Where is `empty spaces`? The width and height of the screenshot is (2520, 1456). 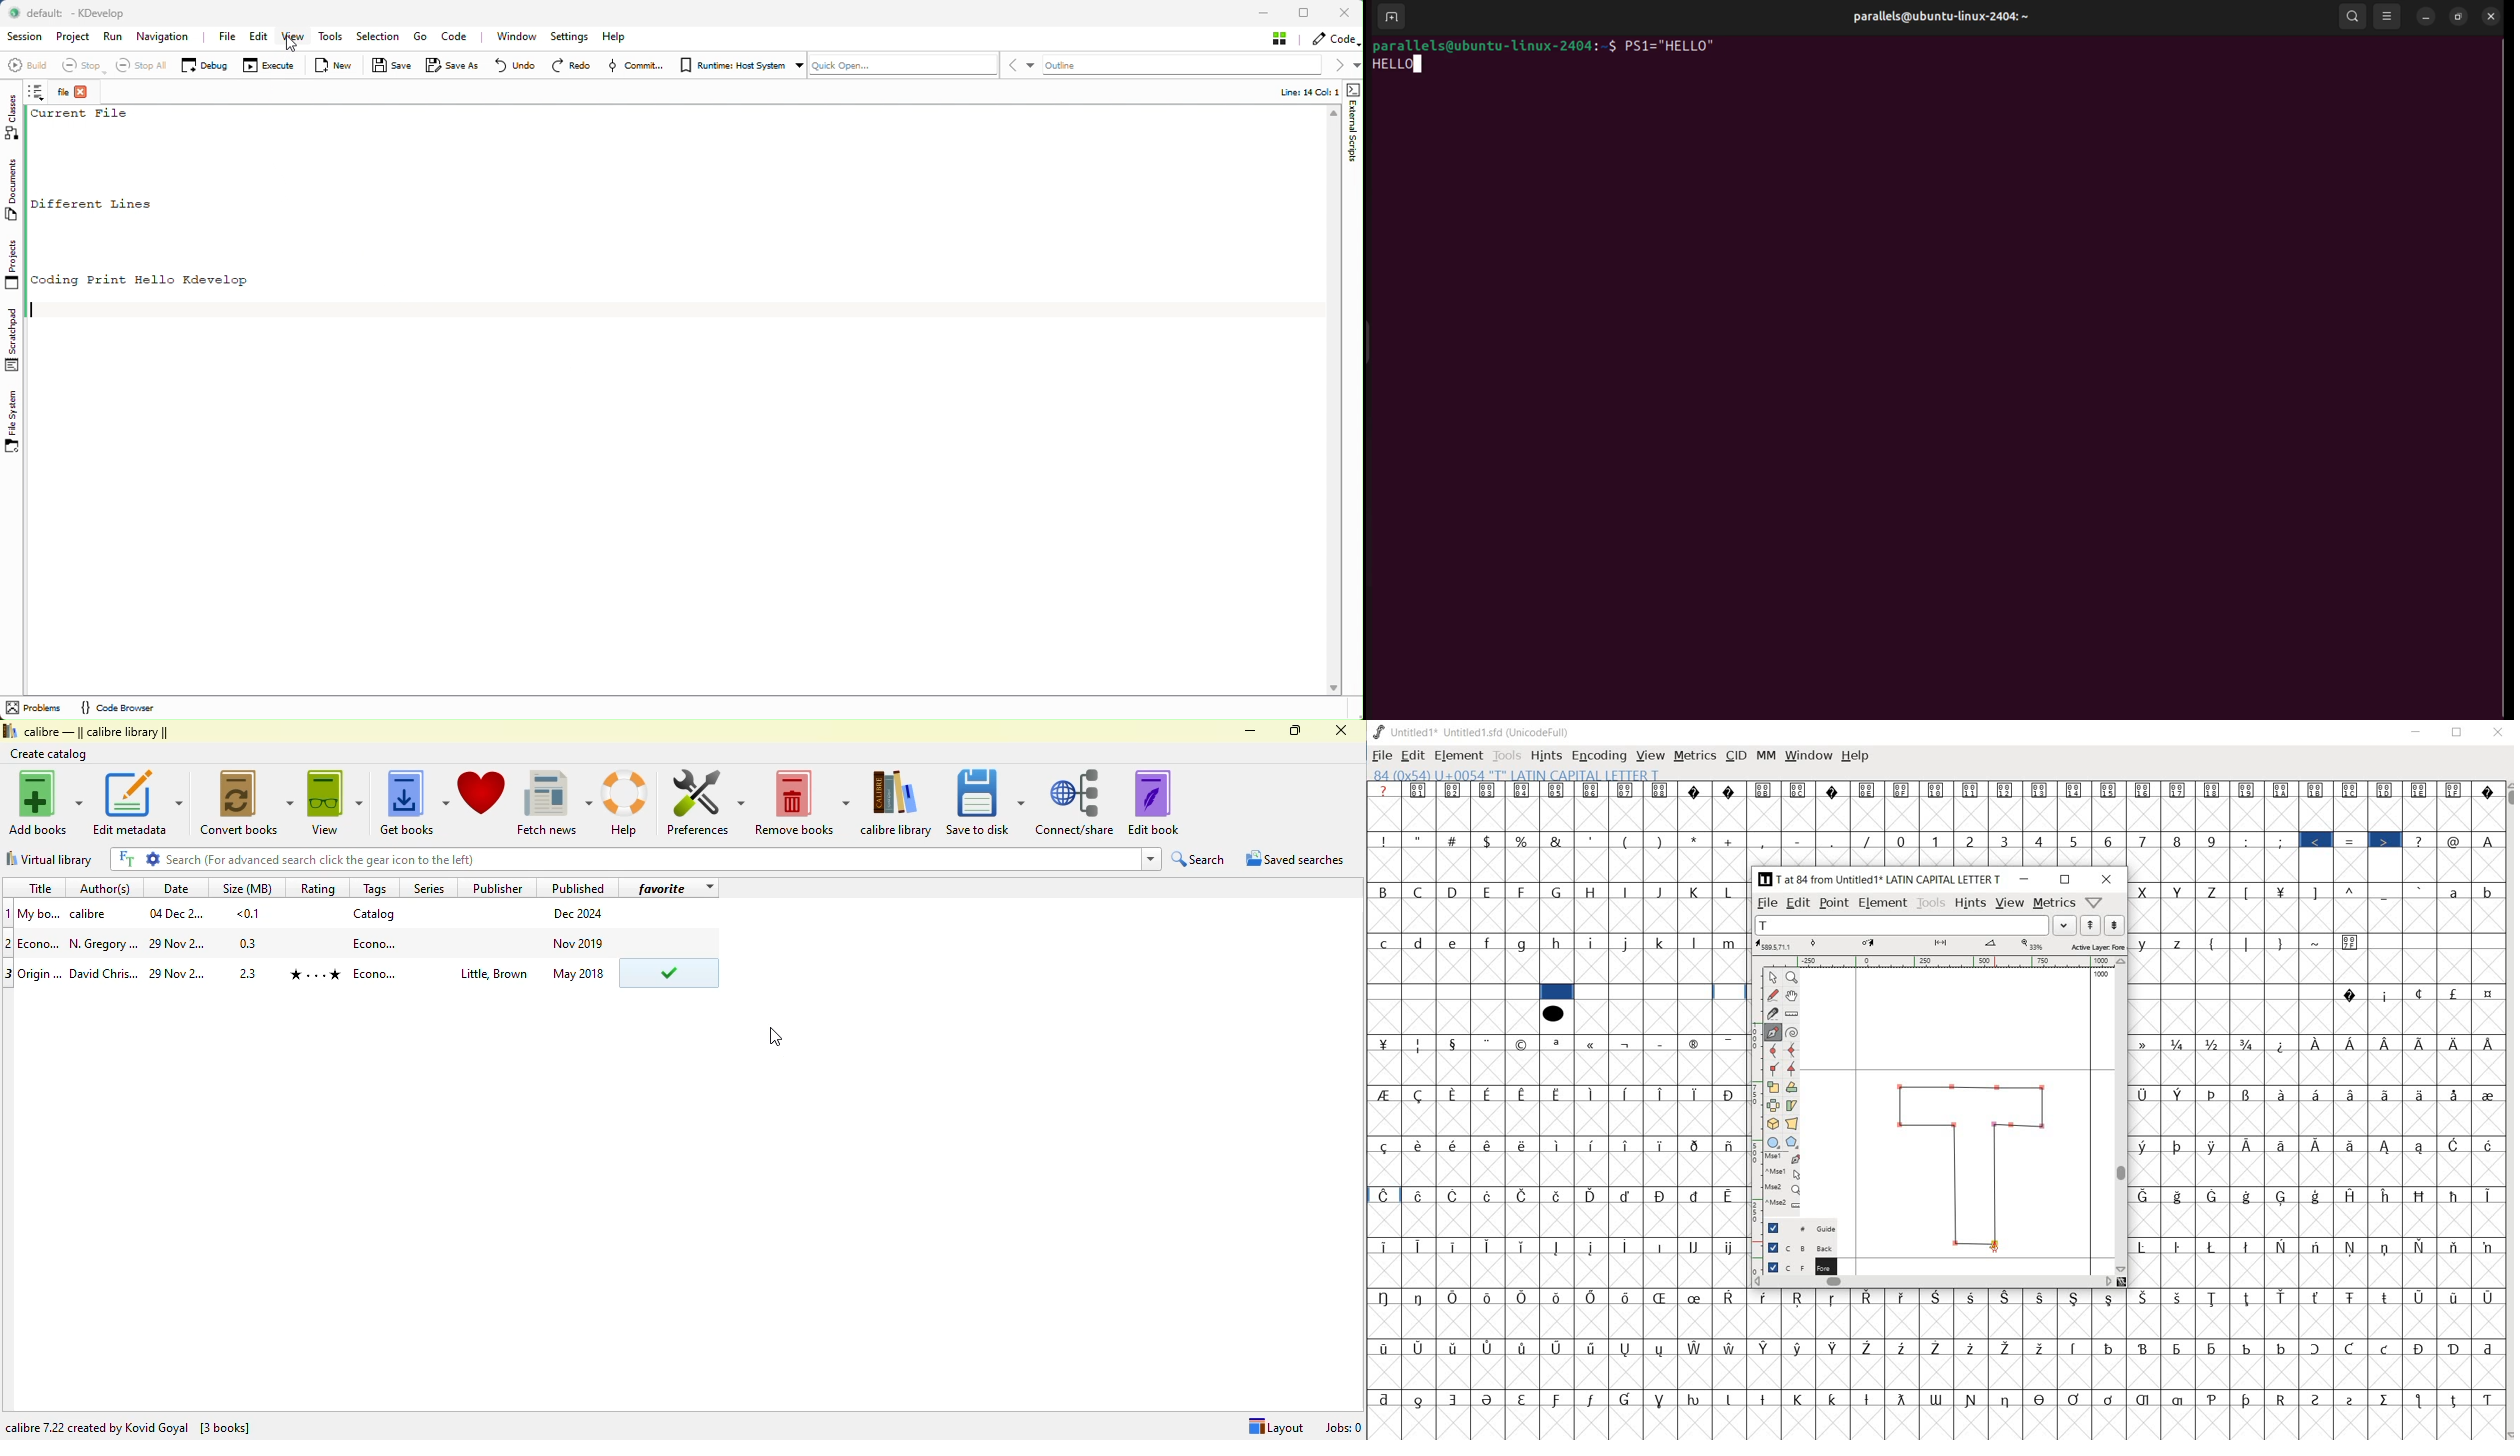 empty spaces is located at coordinates (2233, 993).